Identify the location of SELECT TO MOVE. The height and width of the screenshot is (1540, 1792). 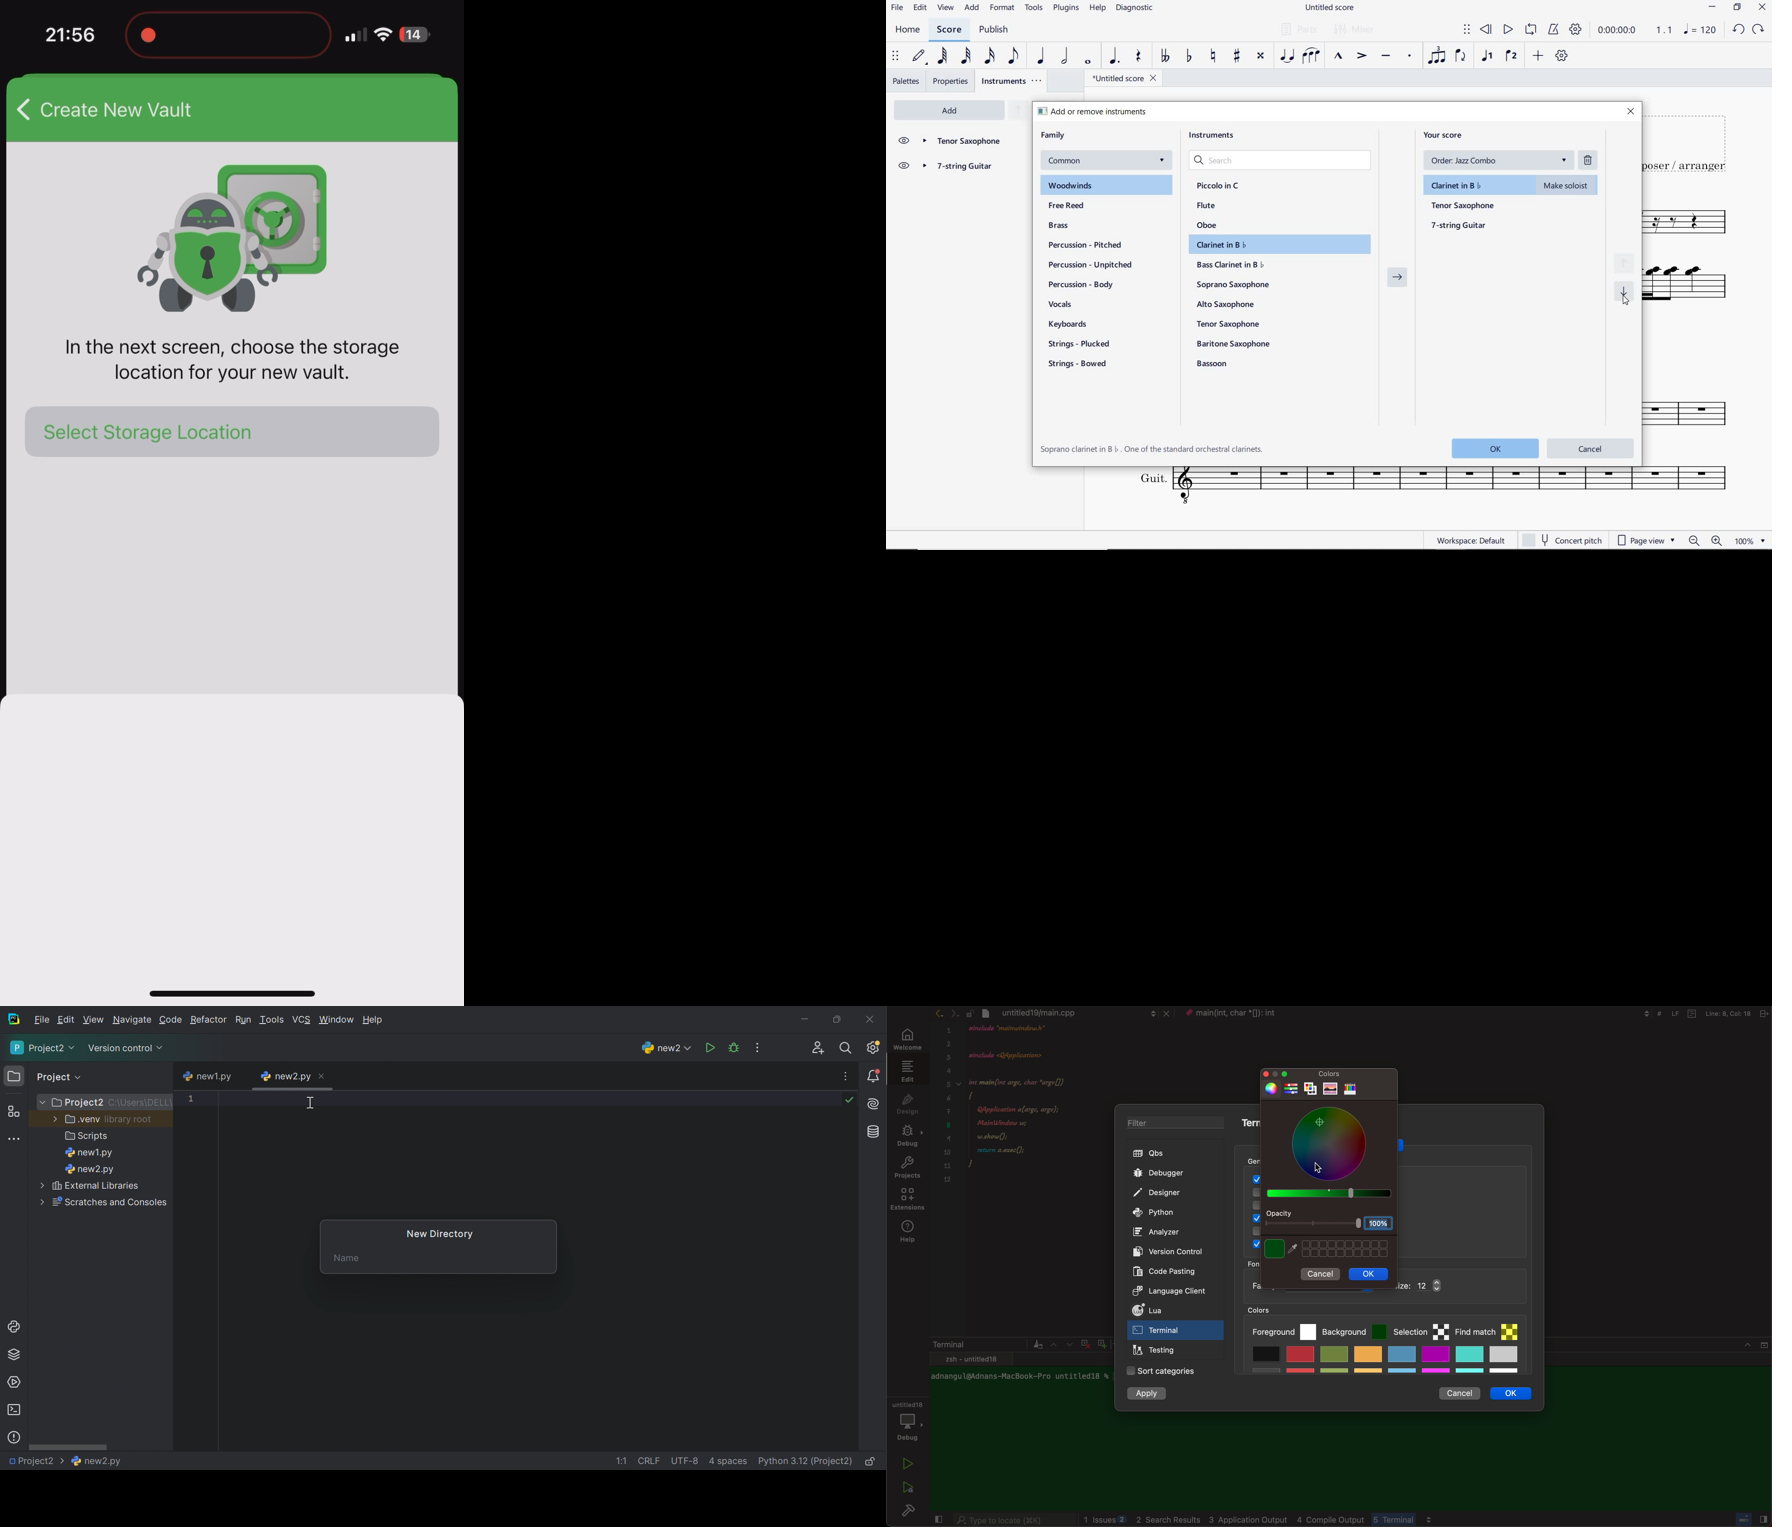
(1467, 31).